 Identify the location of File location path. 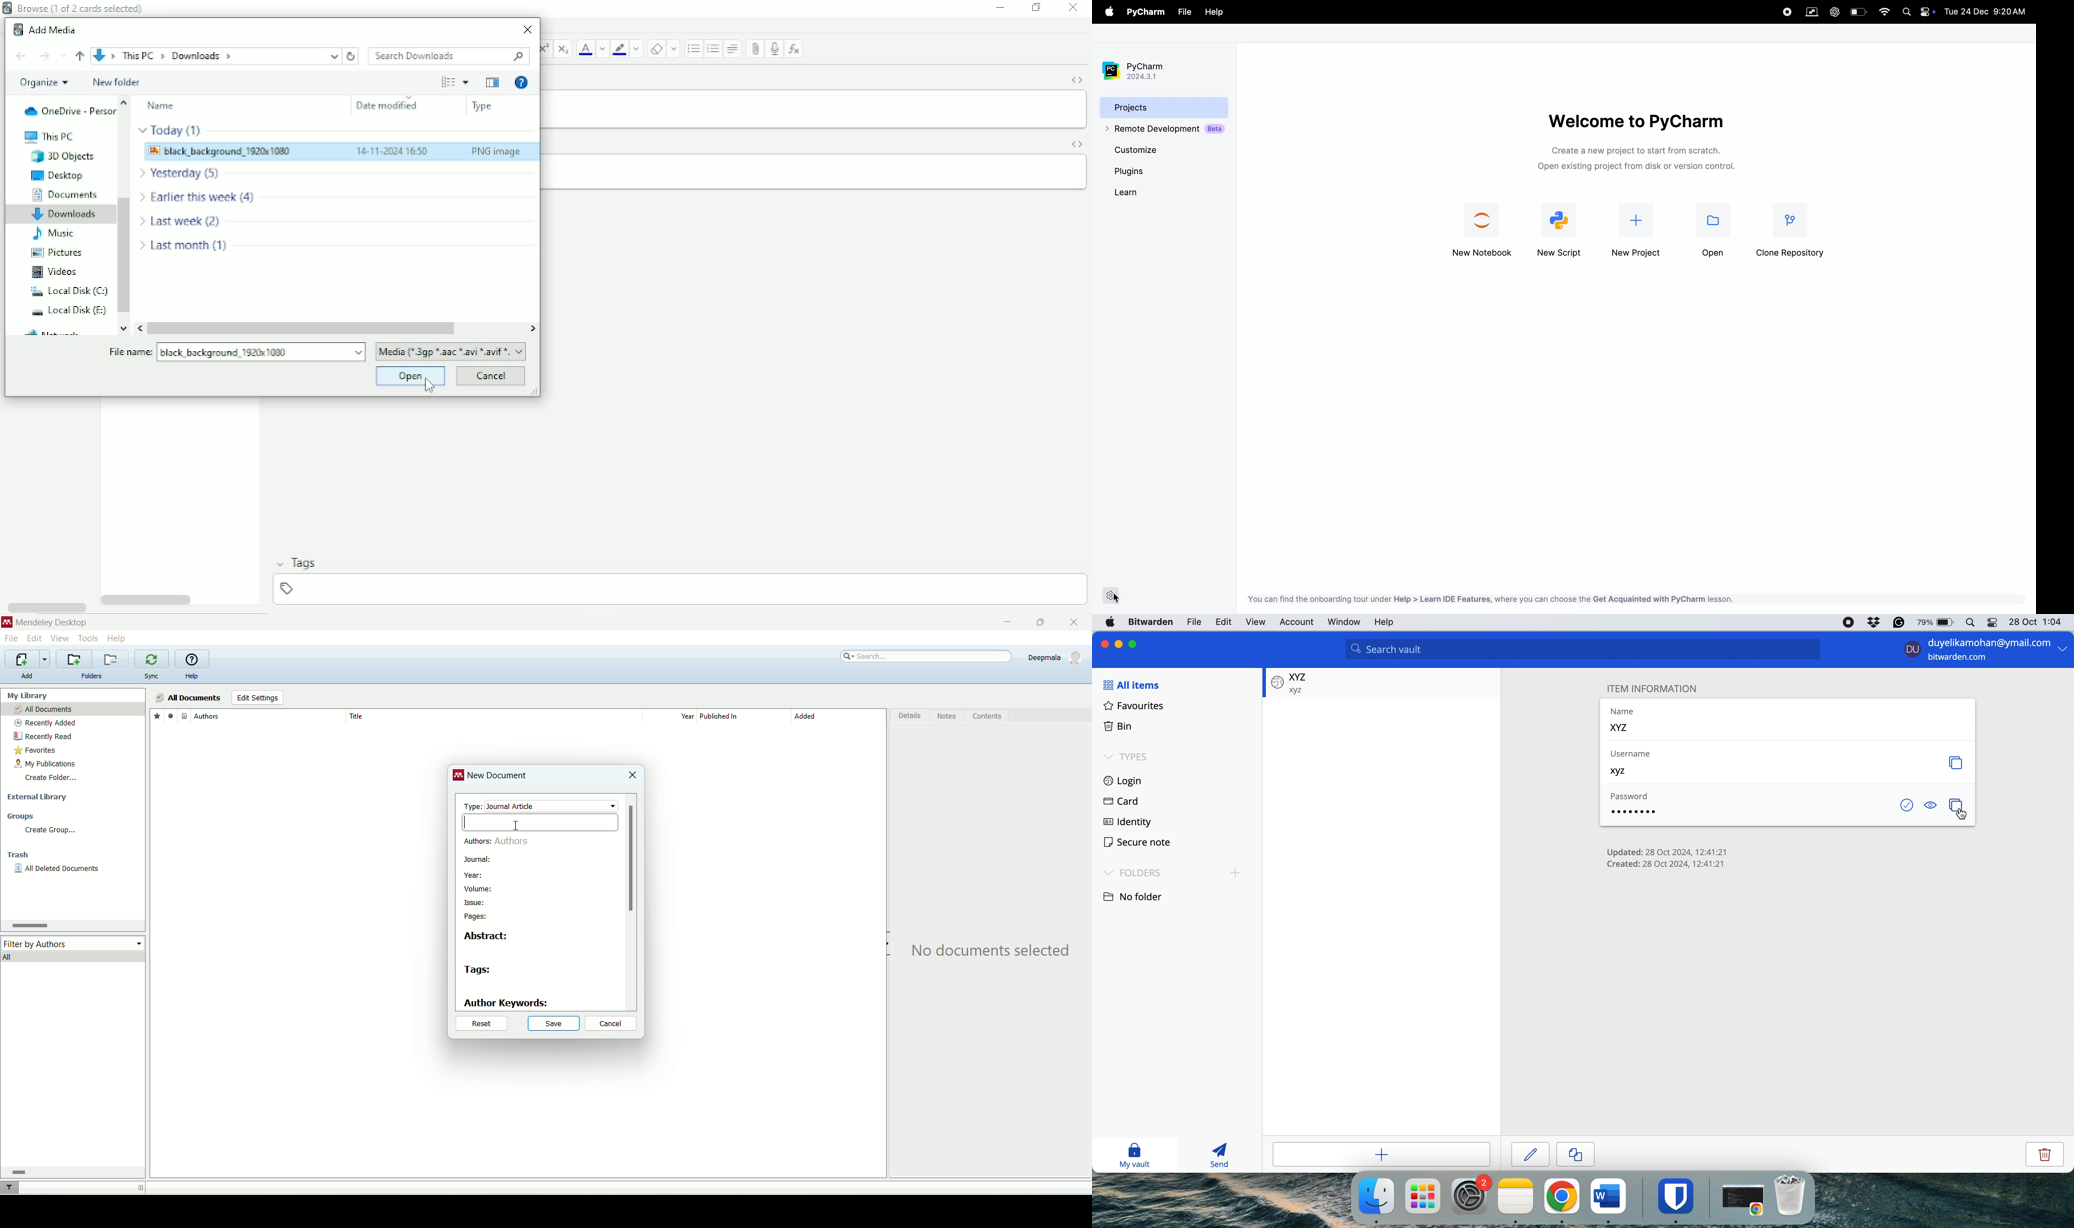
(207, 55).